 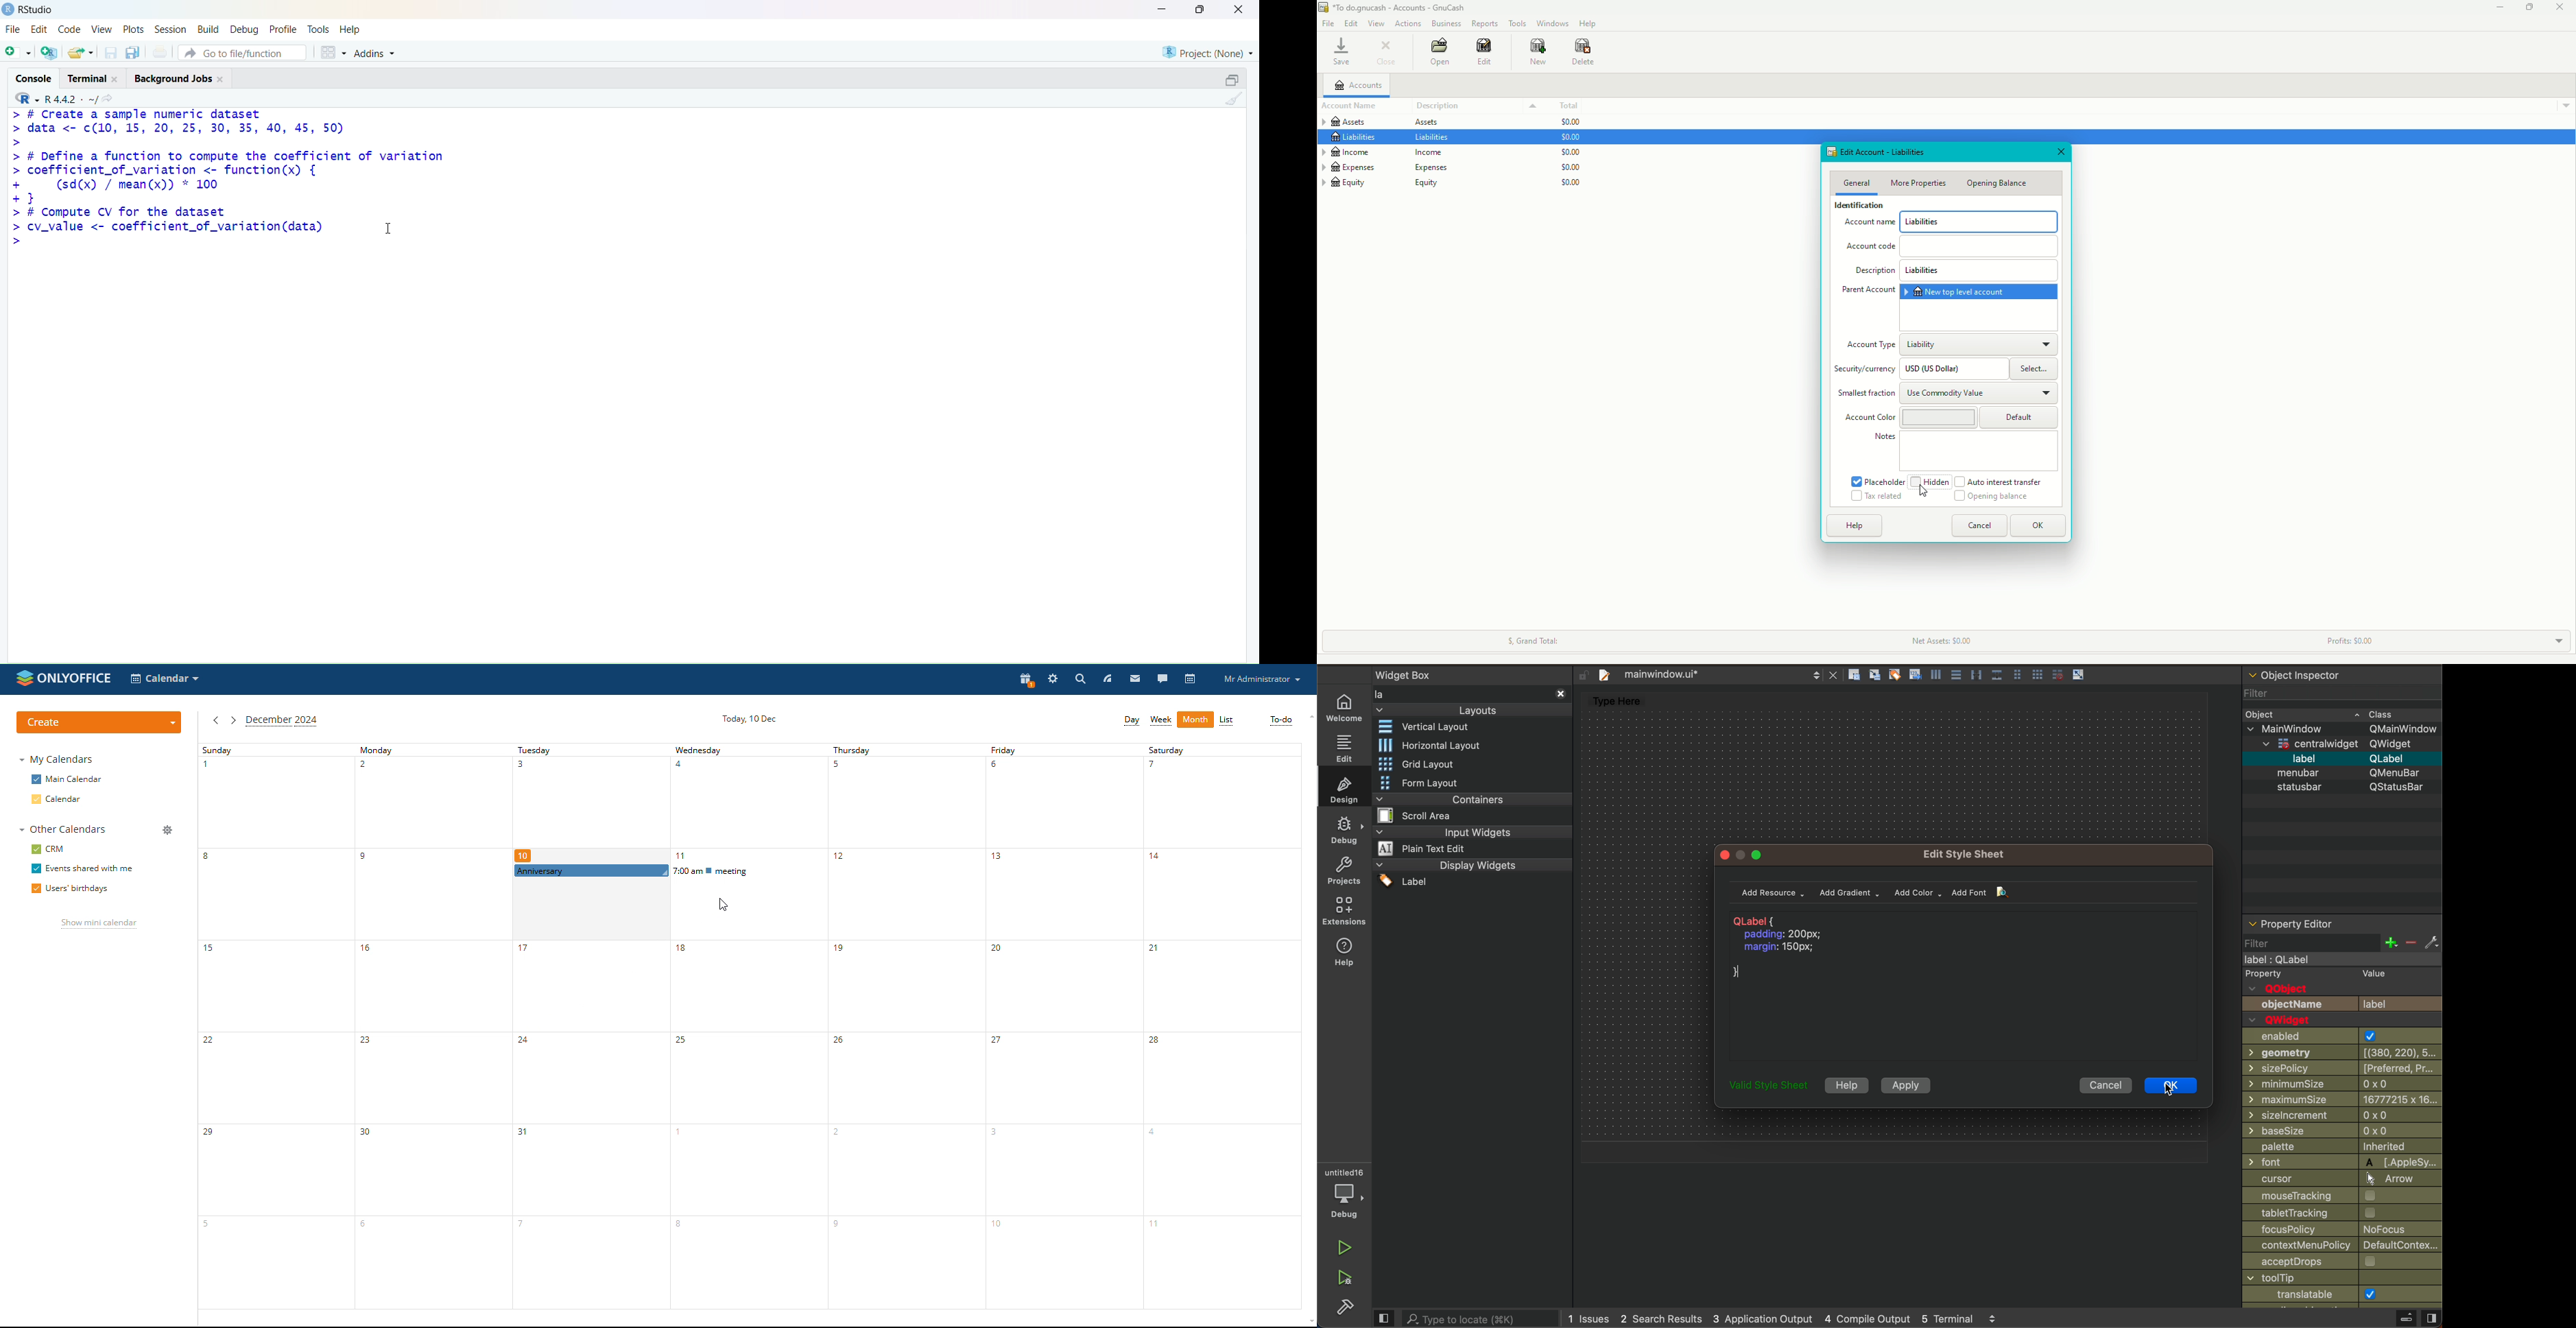 What do you see at coordinates (173, 80) in the screenshot?
I see `Background jobs` at bounding box center [173, 80].